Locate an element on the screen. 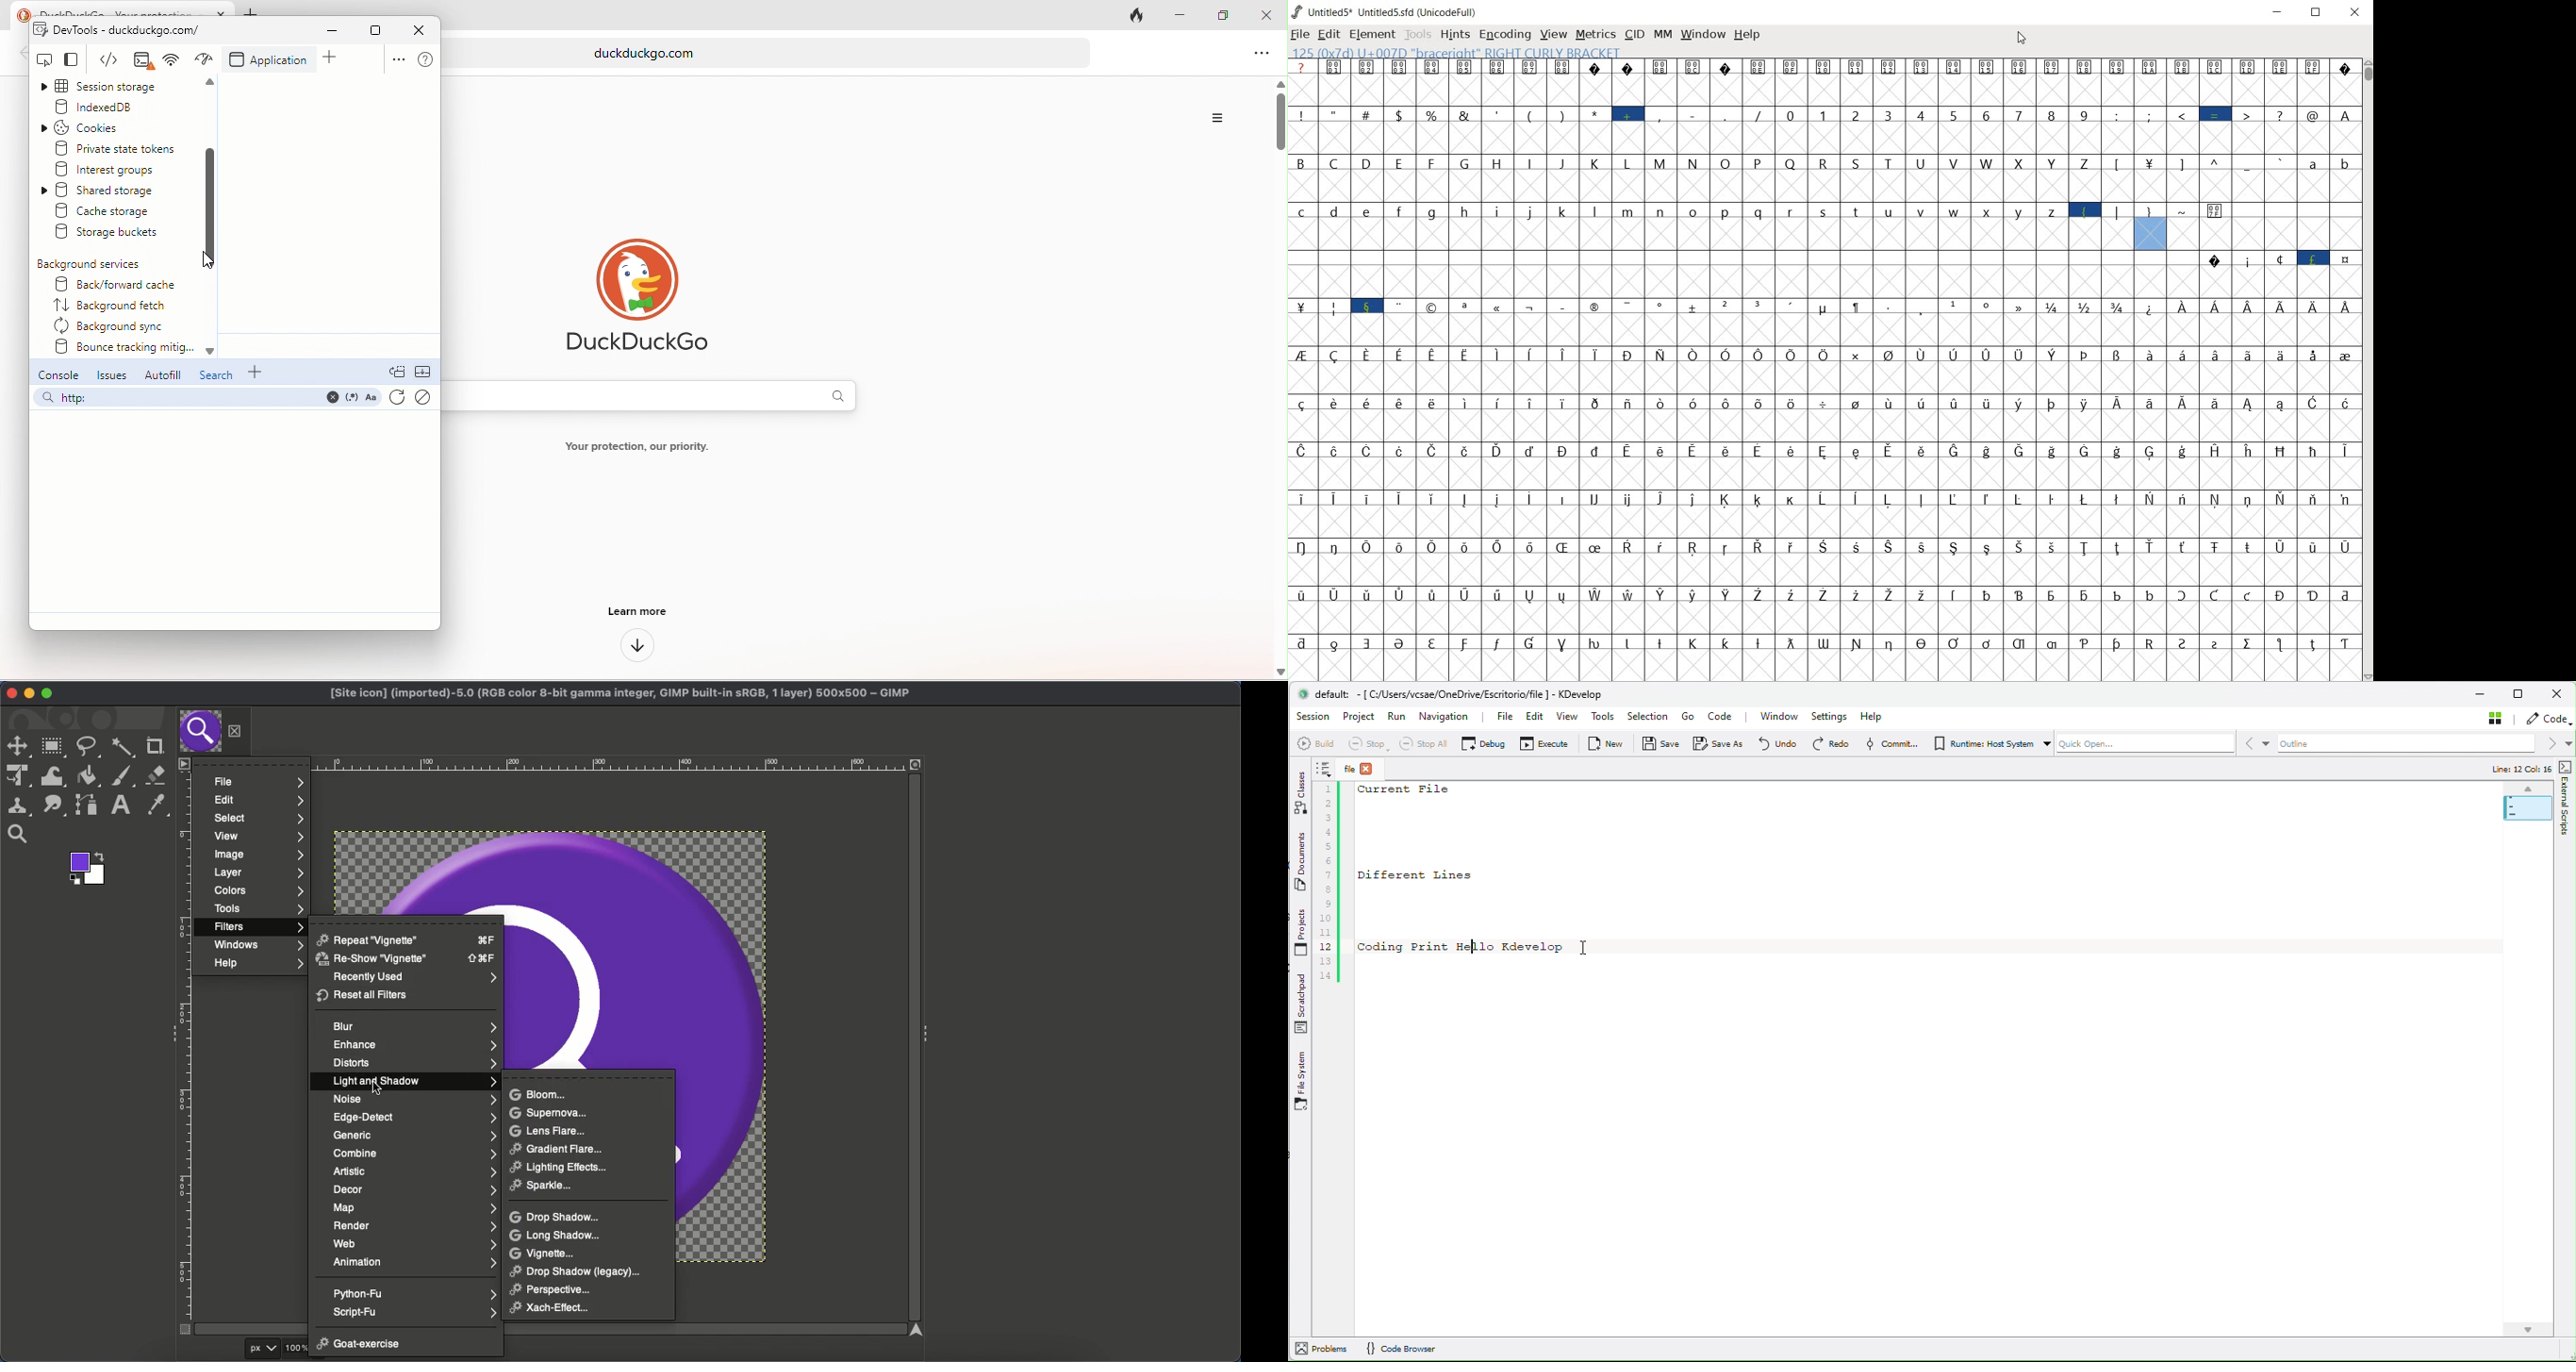  MM is located at coordinates (1663, 35).